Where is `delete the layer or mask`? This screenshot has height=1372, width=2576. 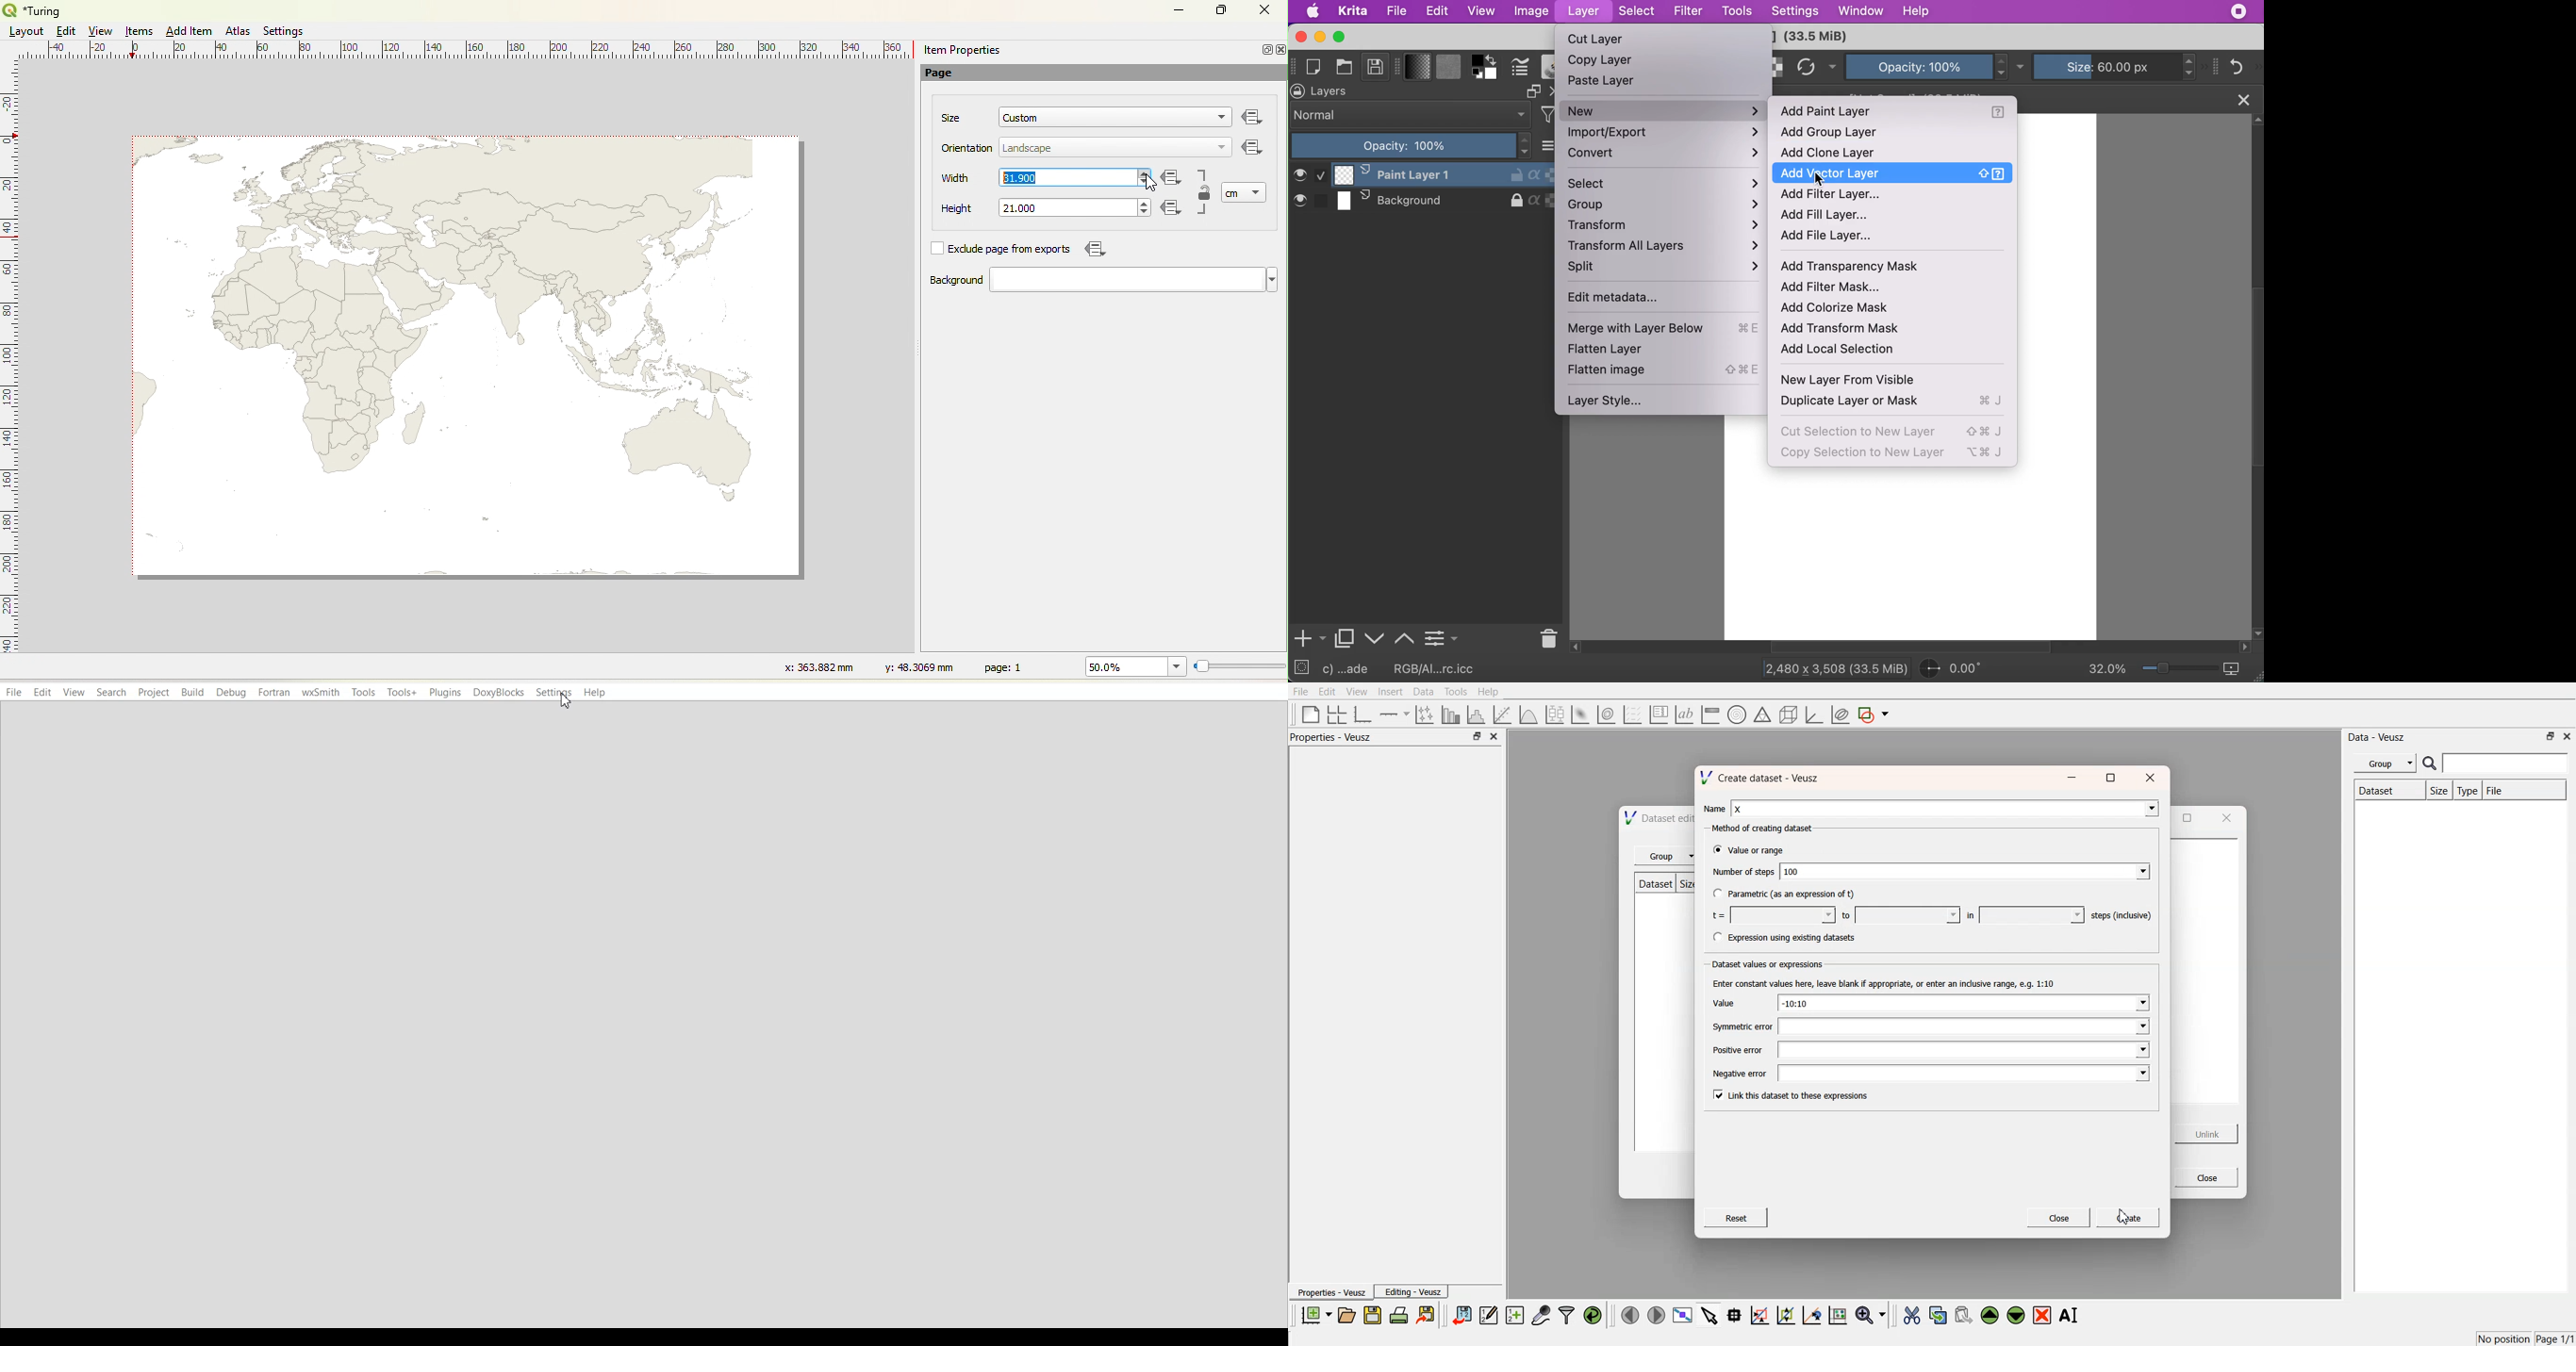
delete the layer or mask is located at coordinates (1547, 637).